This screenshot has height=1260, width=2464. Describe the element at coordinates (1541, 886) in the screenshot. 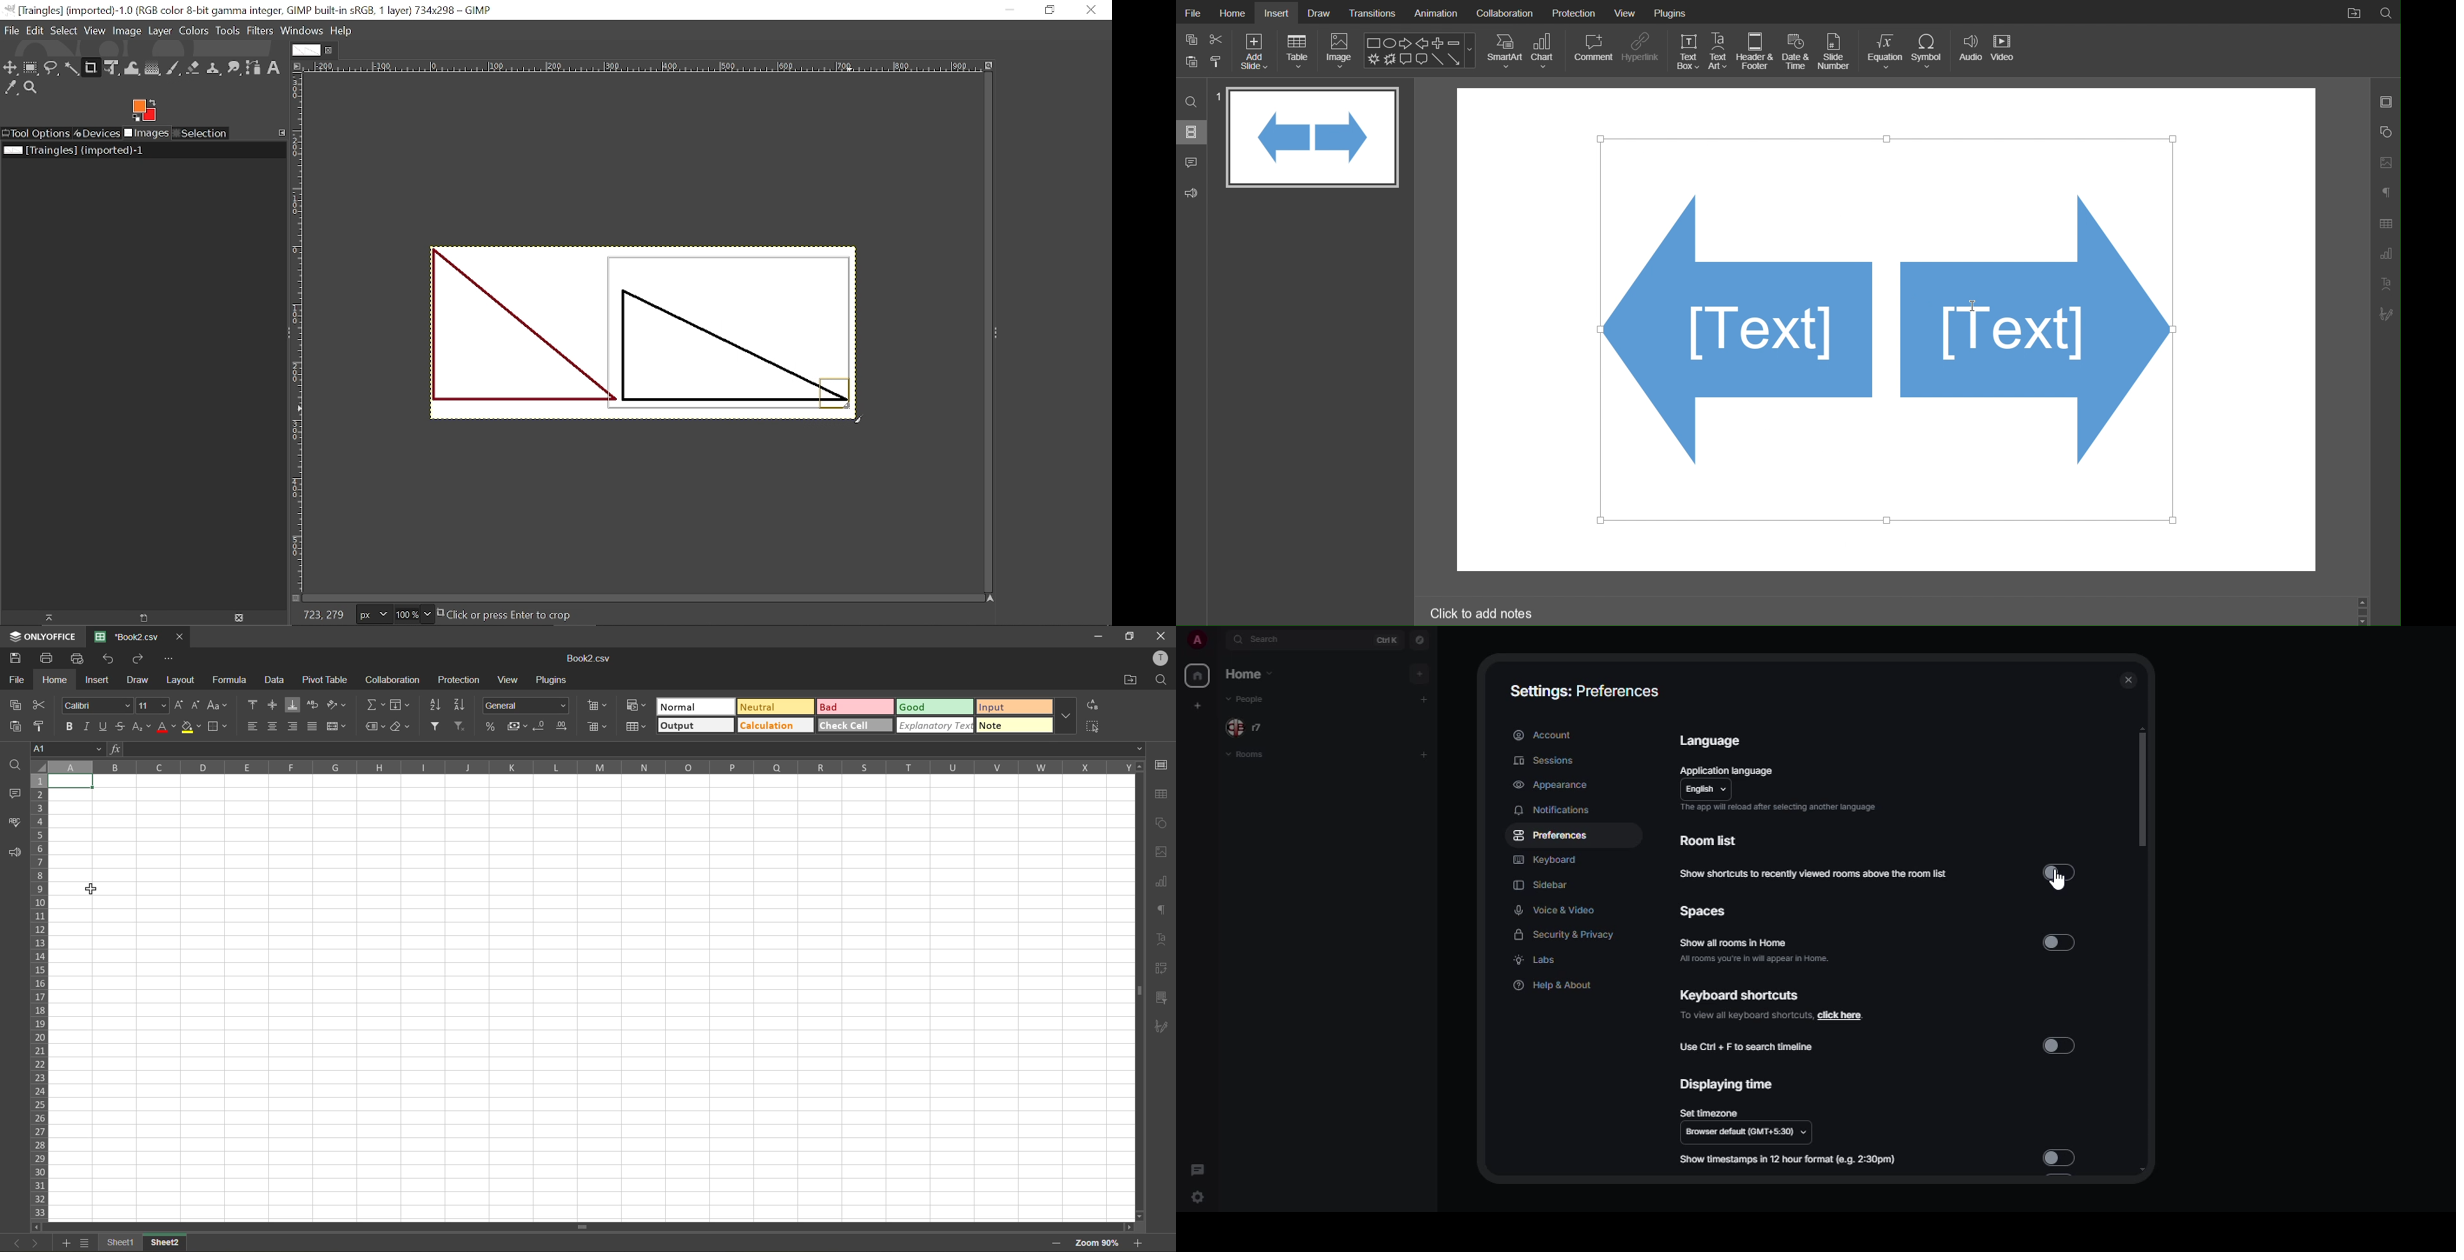

I see `sidebar` at that location.